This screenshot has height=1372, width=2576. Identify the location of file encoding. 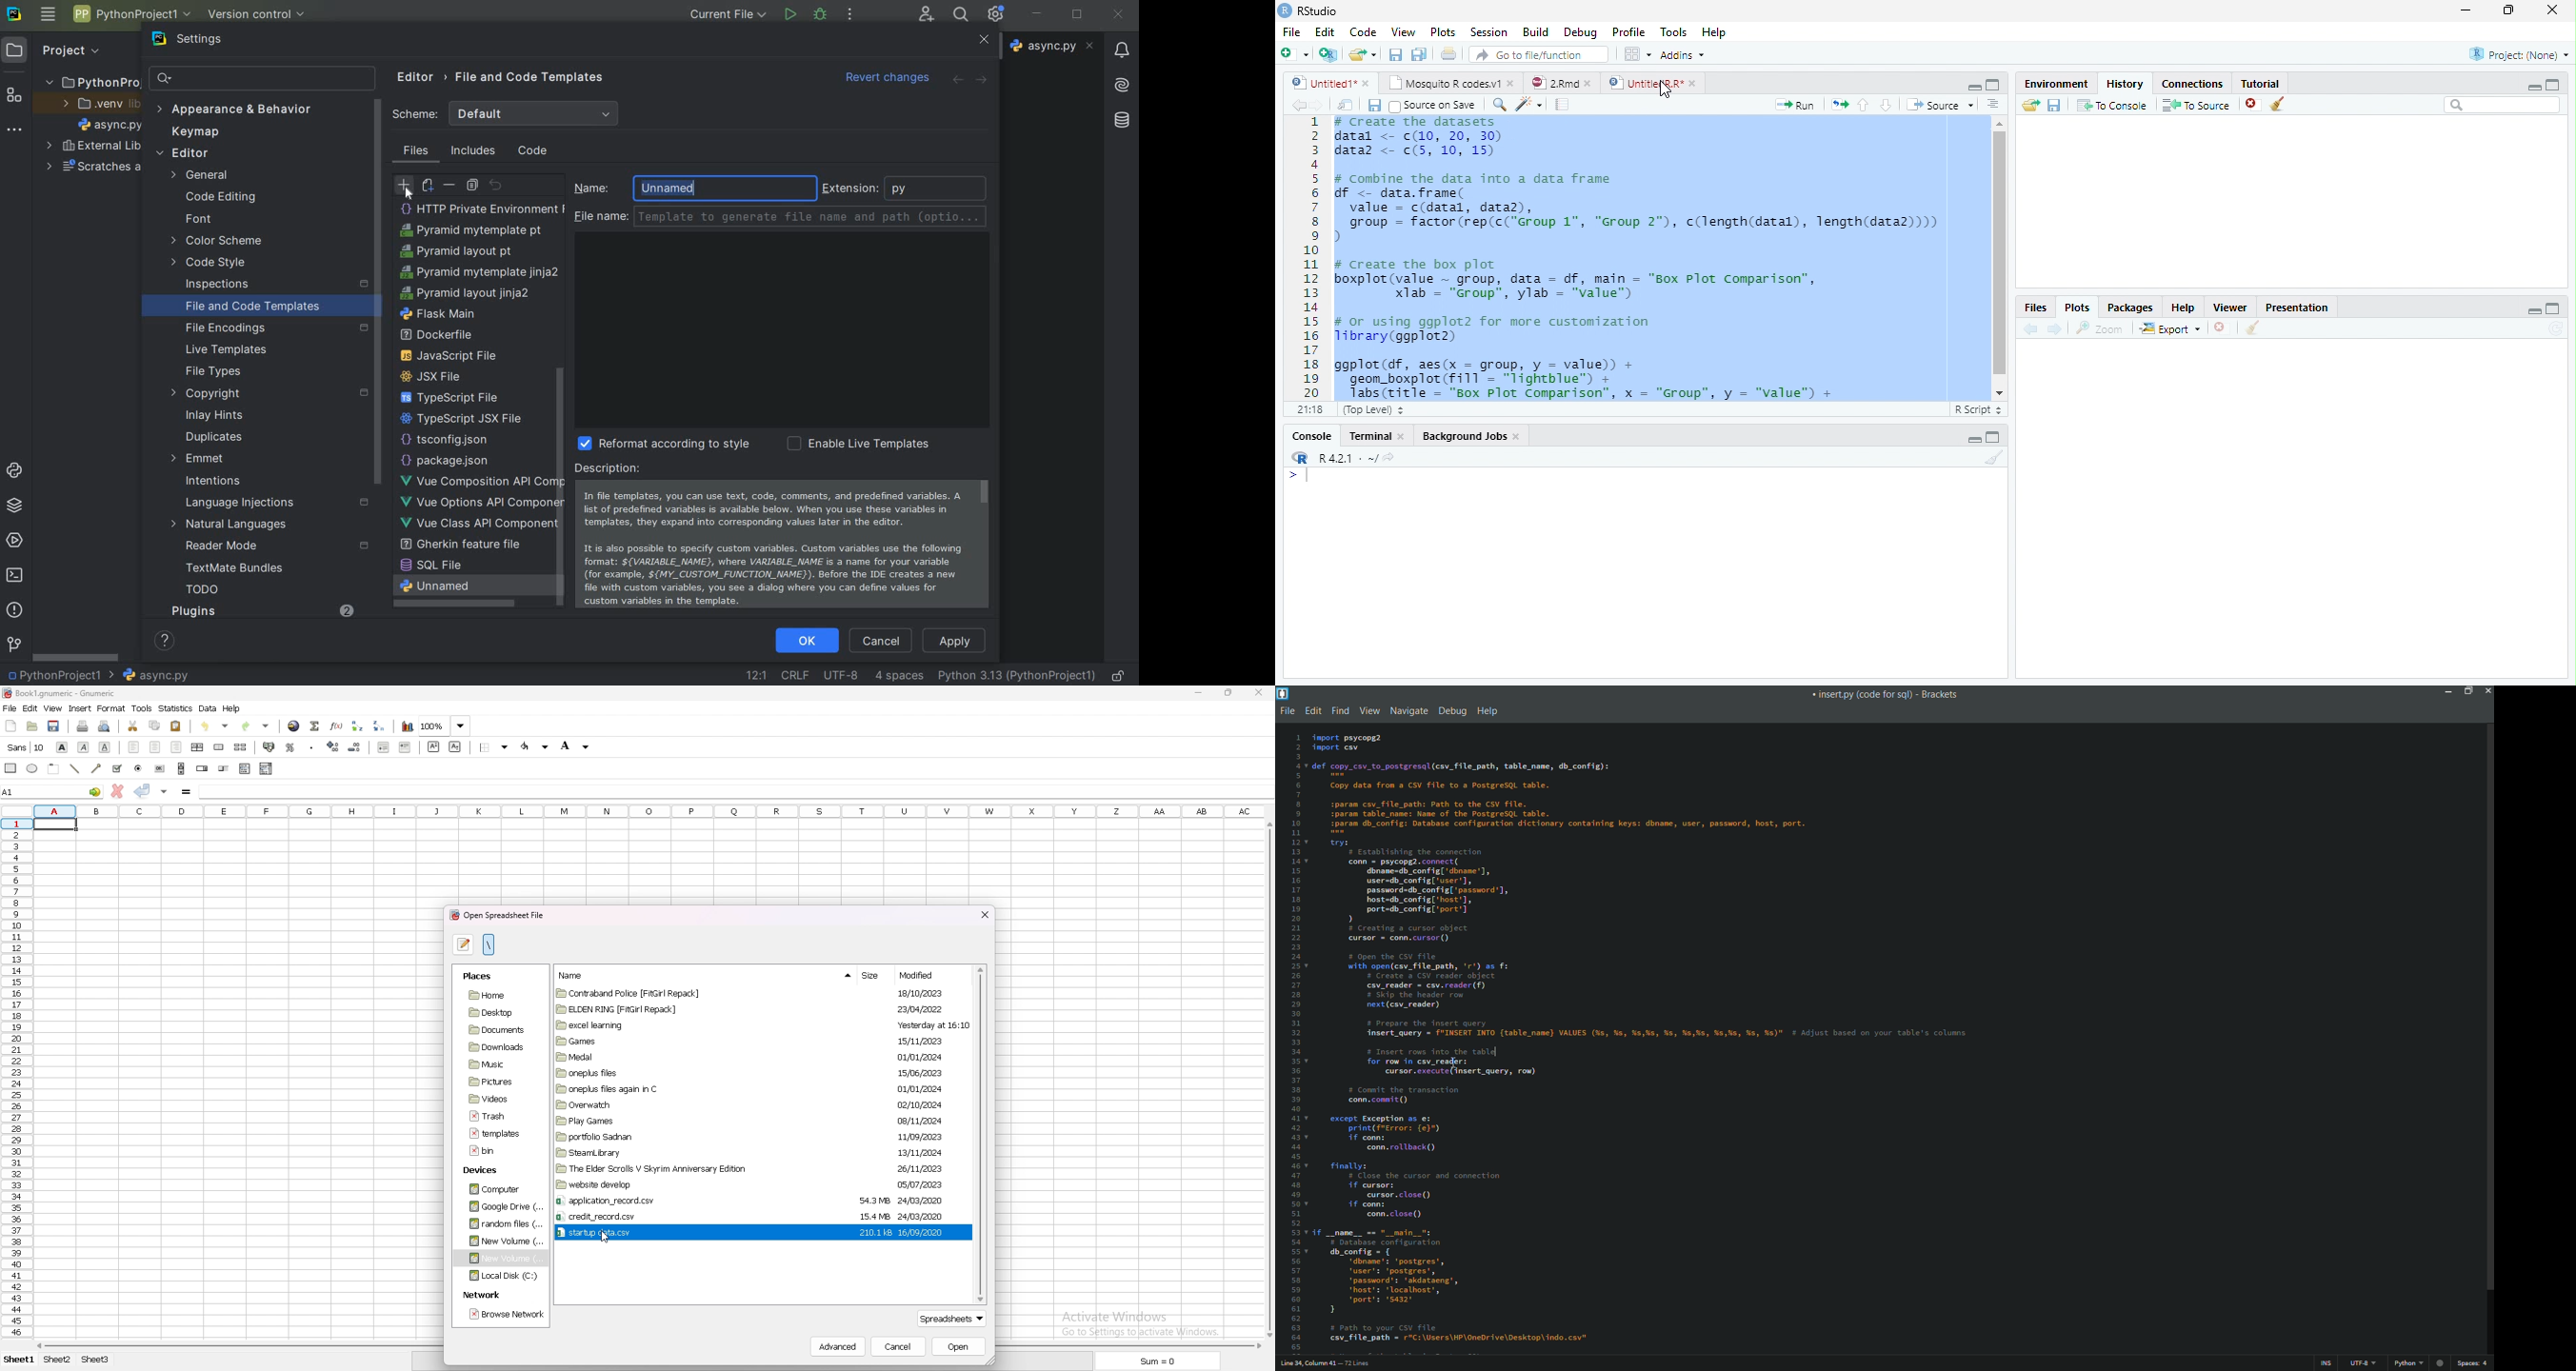
(2363, 1363).